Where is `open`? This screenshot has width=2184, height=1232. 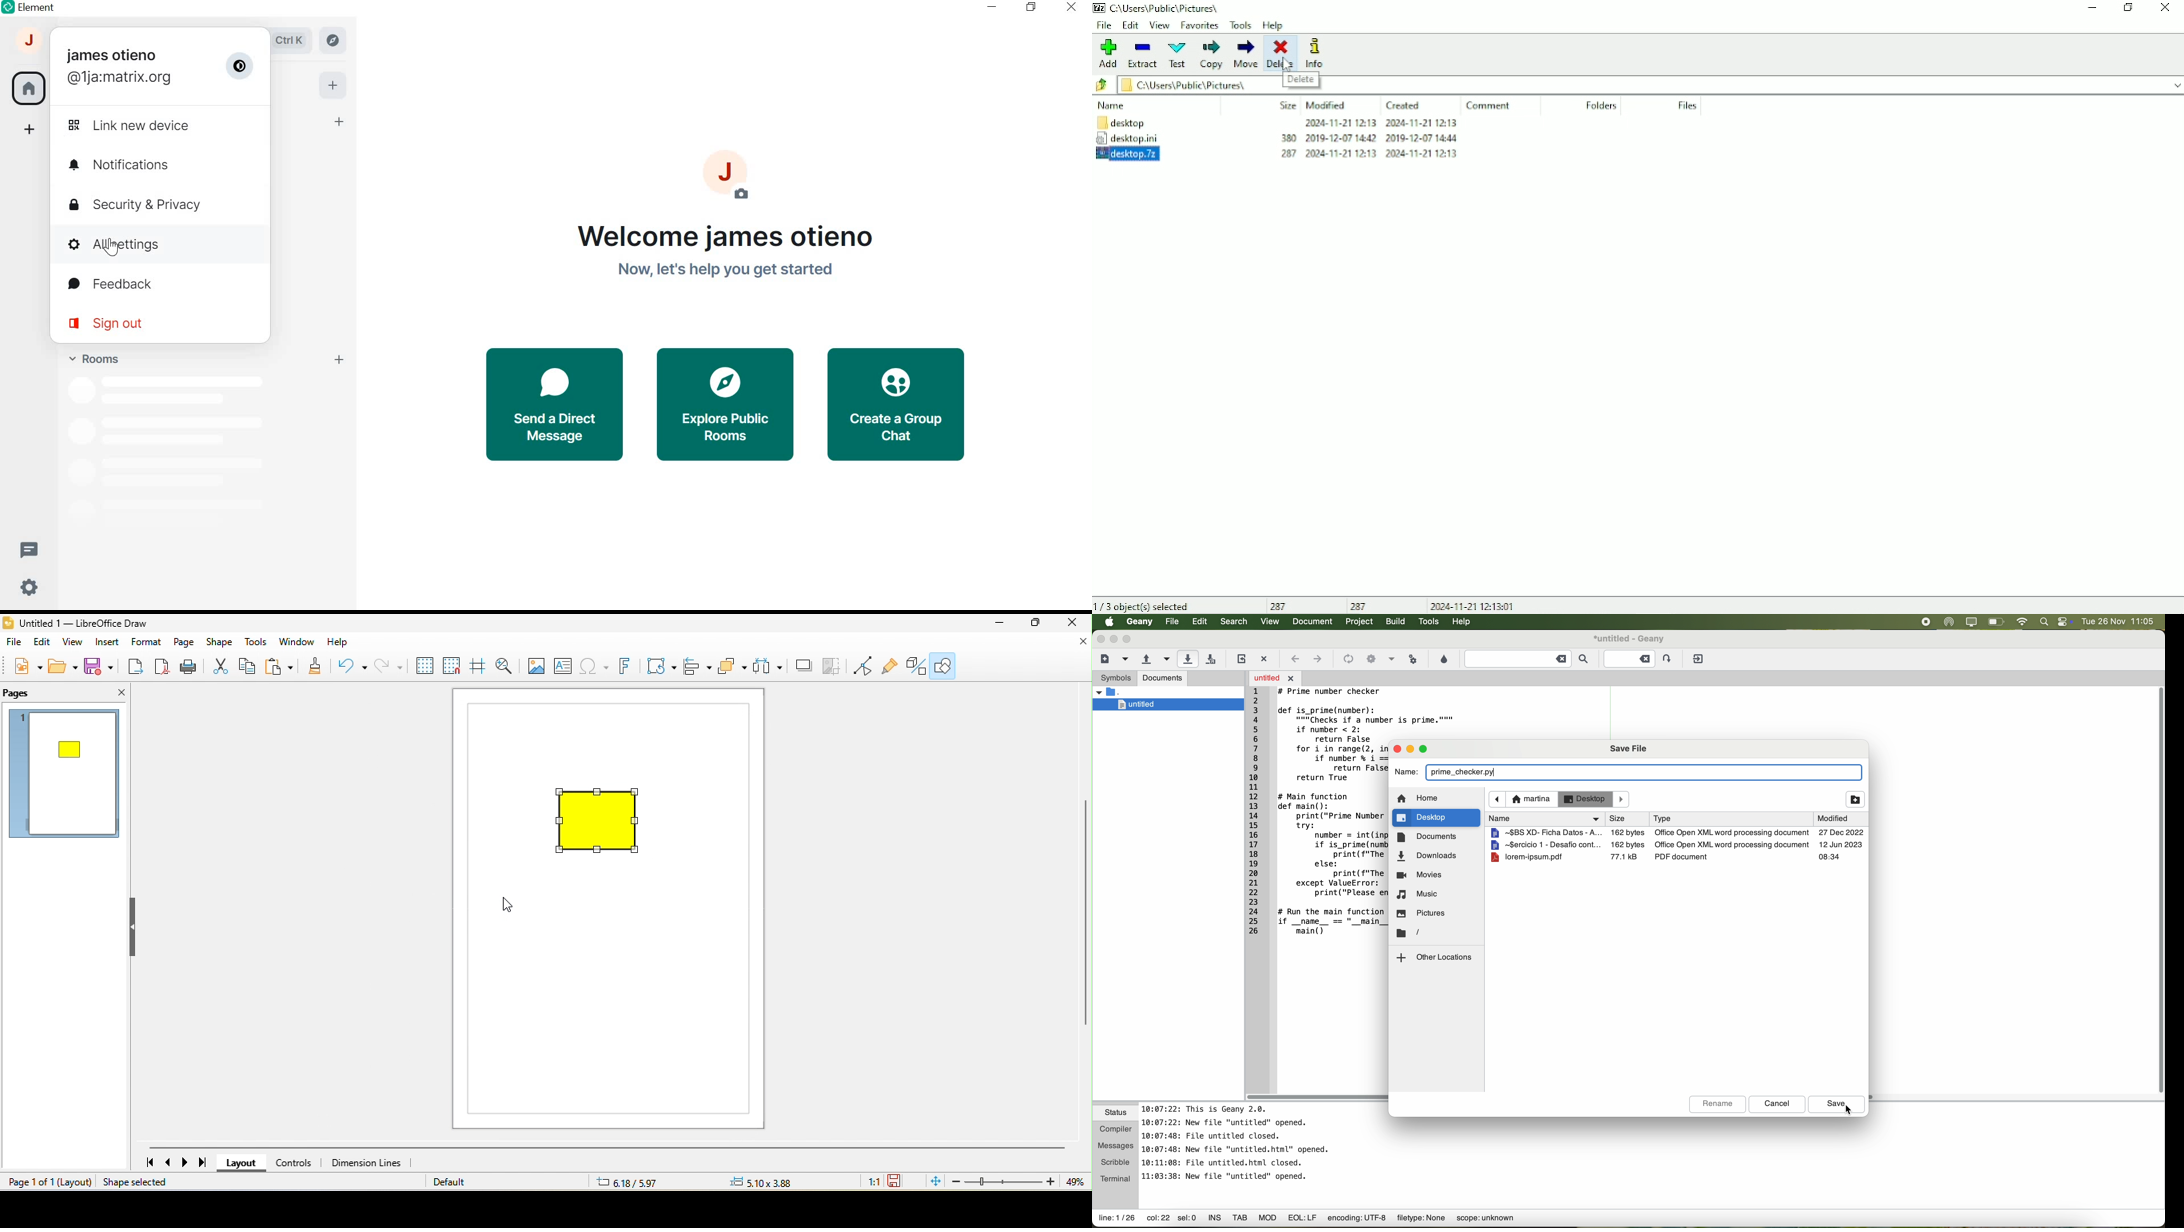
open is located at coordinates (62, 668).